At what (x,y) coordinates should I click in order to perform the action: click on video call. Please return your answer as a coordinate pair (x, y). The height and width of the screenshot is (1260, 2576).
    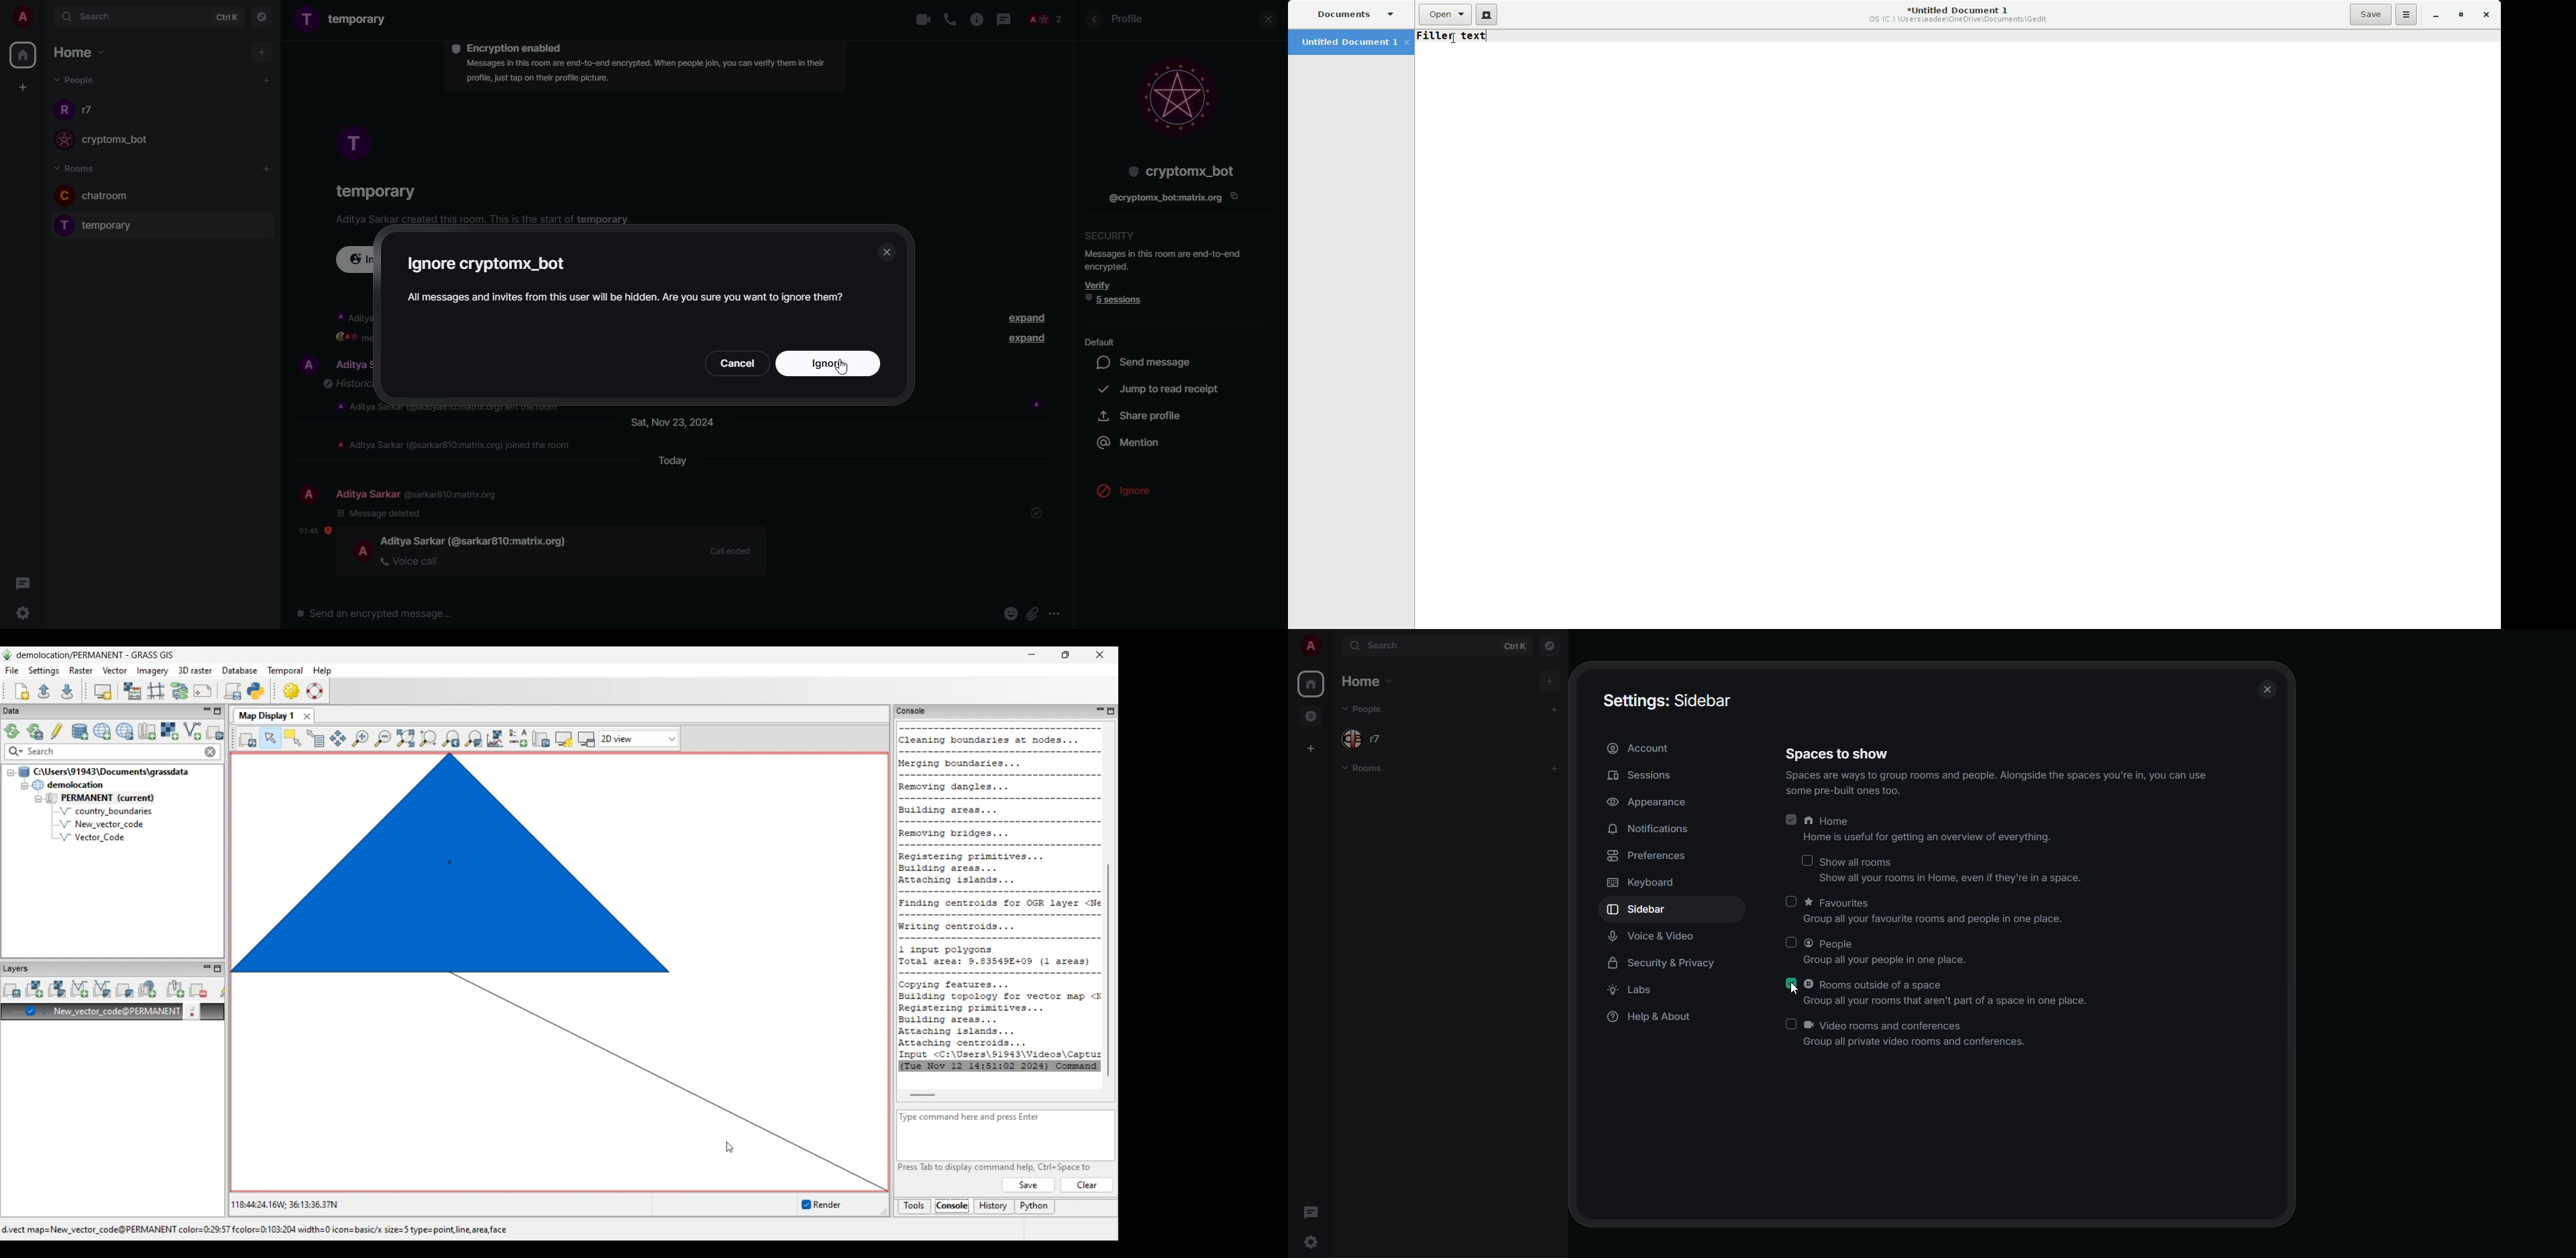
    Looking at the image, I should click on (917, 19).